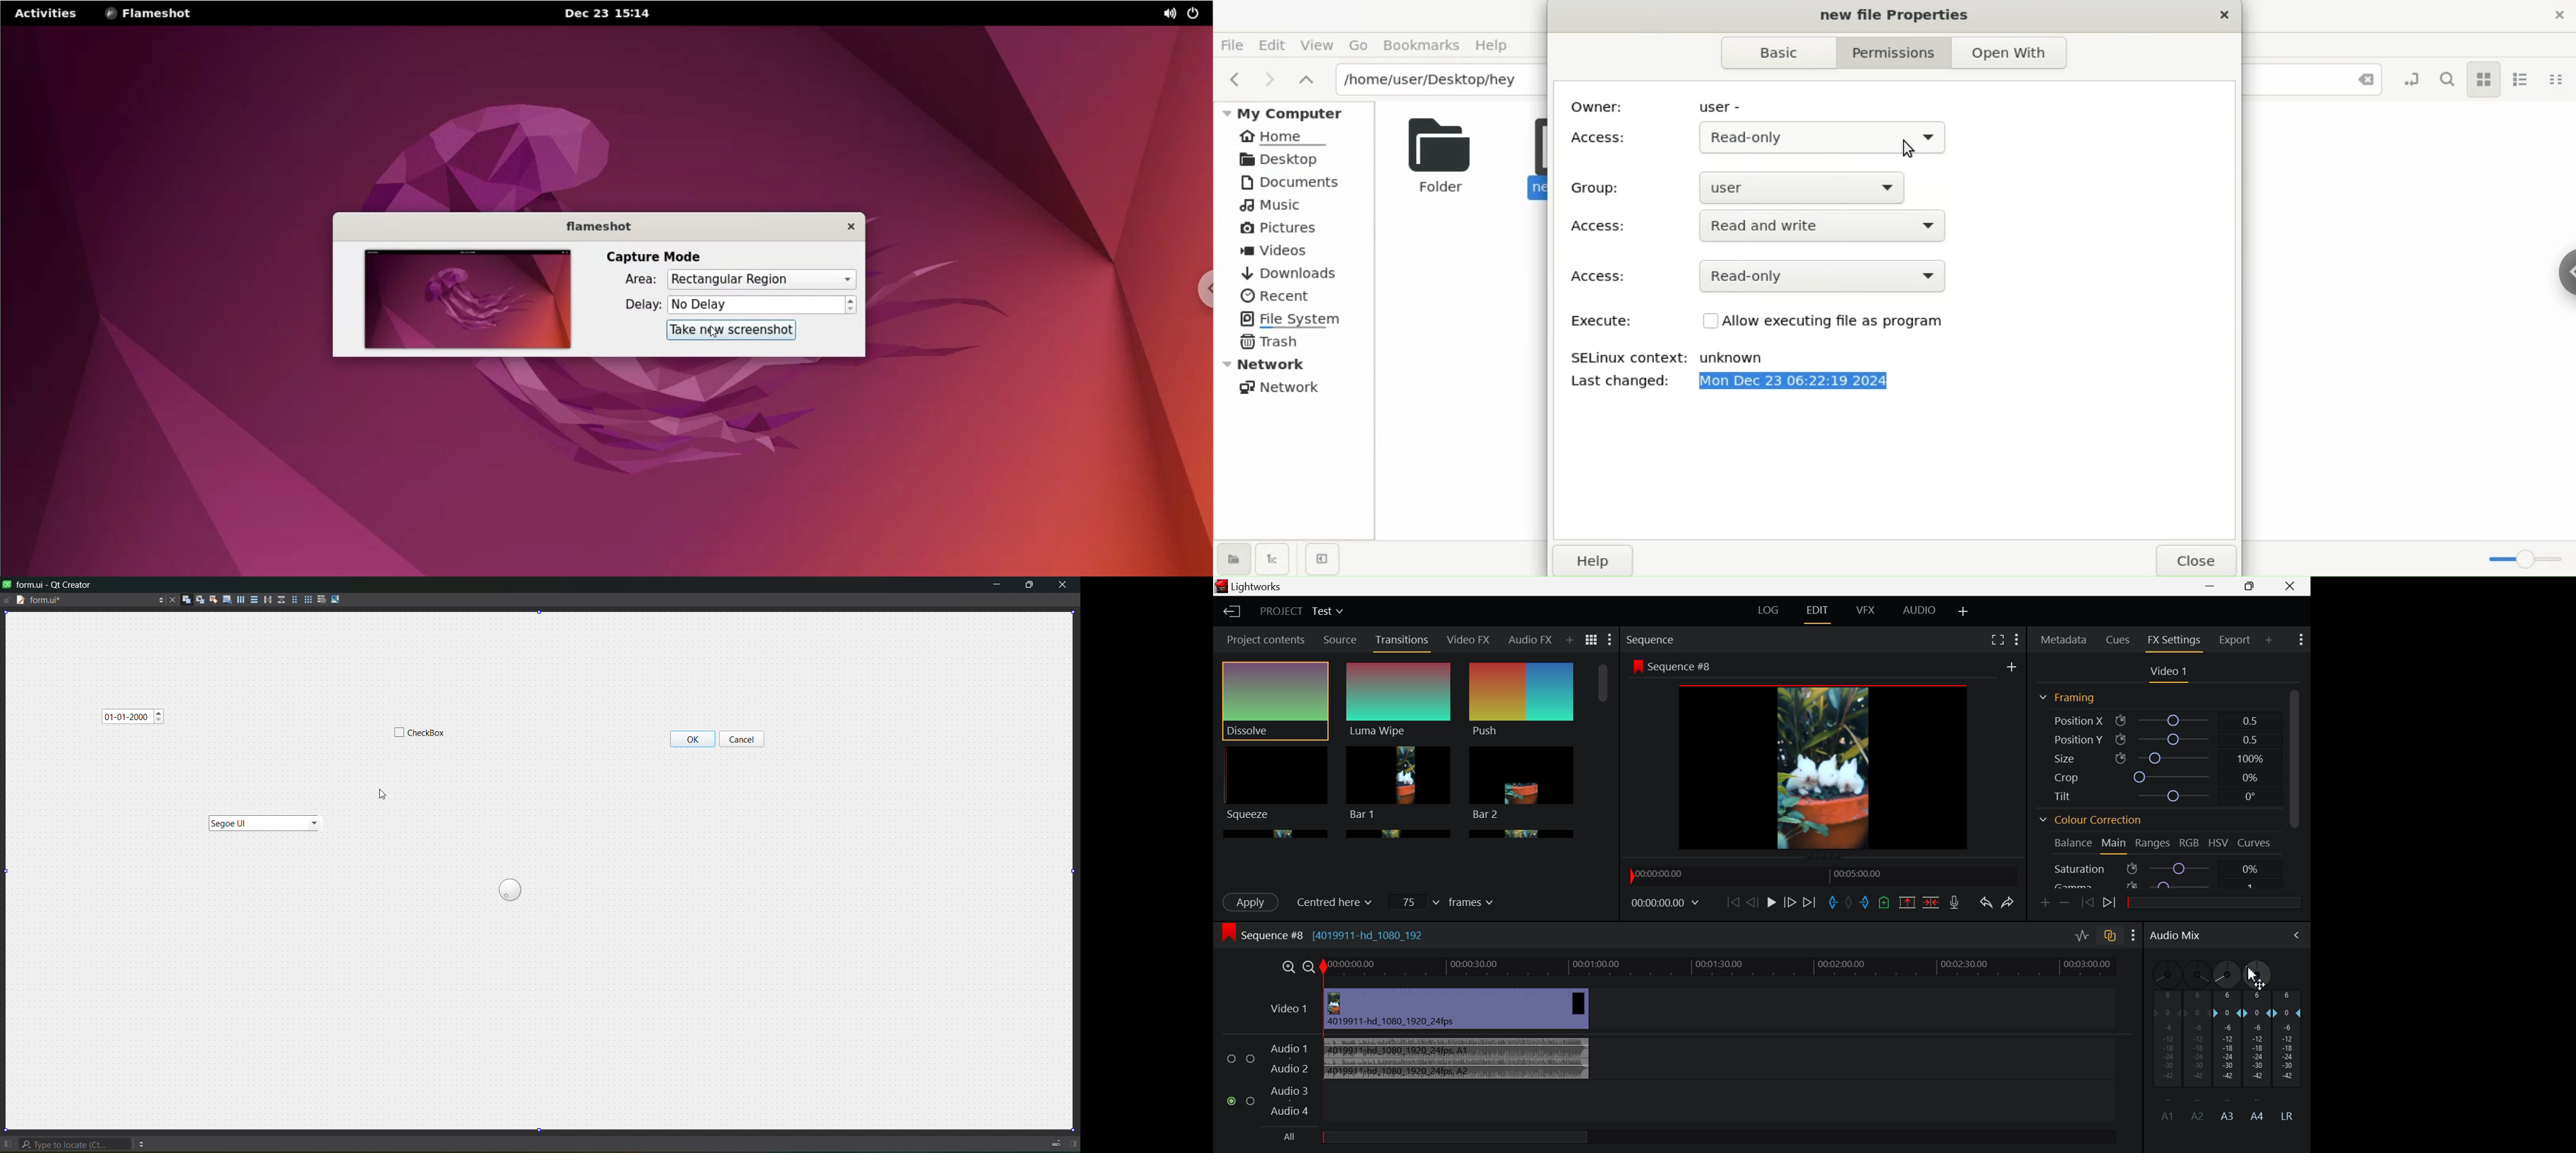 The width and height of the screenshot is (2576, 1176). What do you see at coordinates (1887, 53) in the screenshot?
I see `Permissions` at bounding box center [1887, 53].